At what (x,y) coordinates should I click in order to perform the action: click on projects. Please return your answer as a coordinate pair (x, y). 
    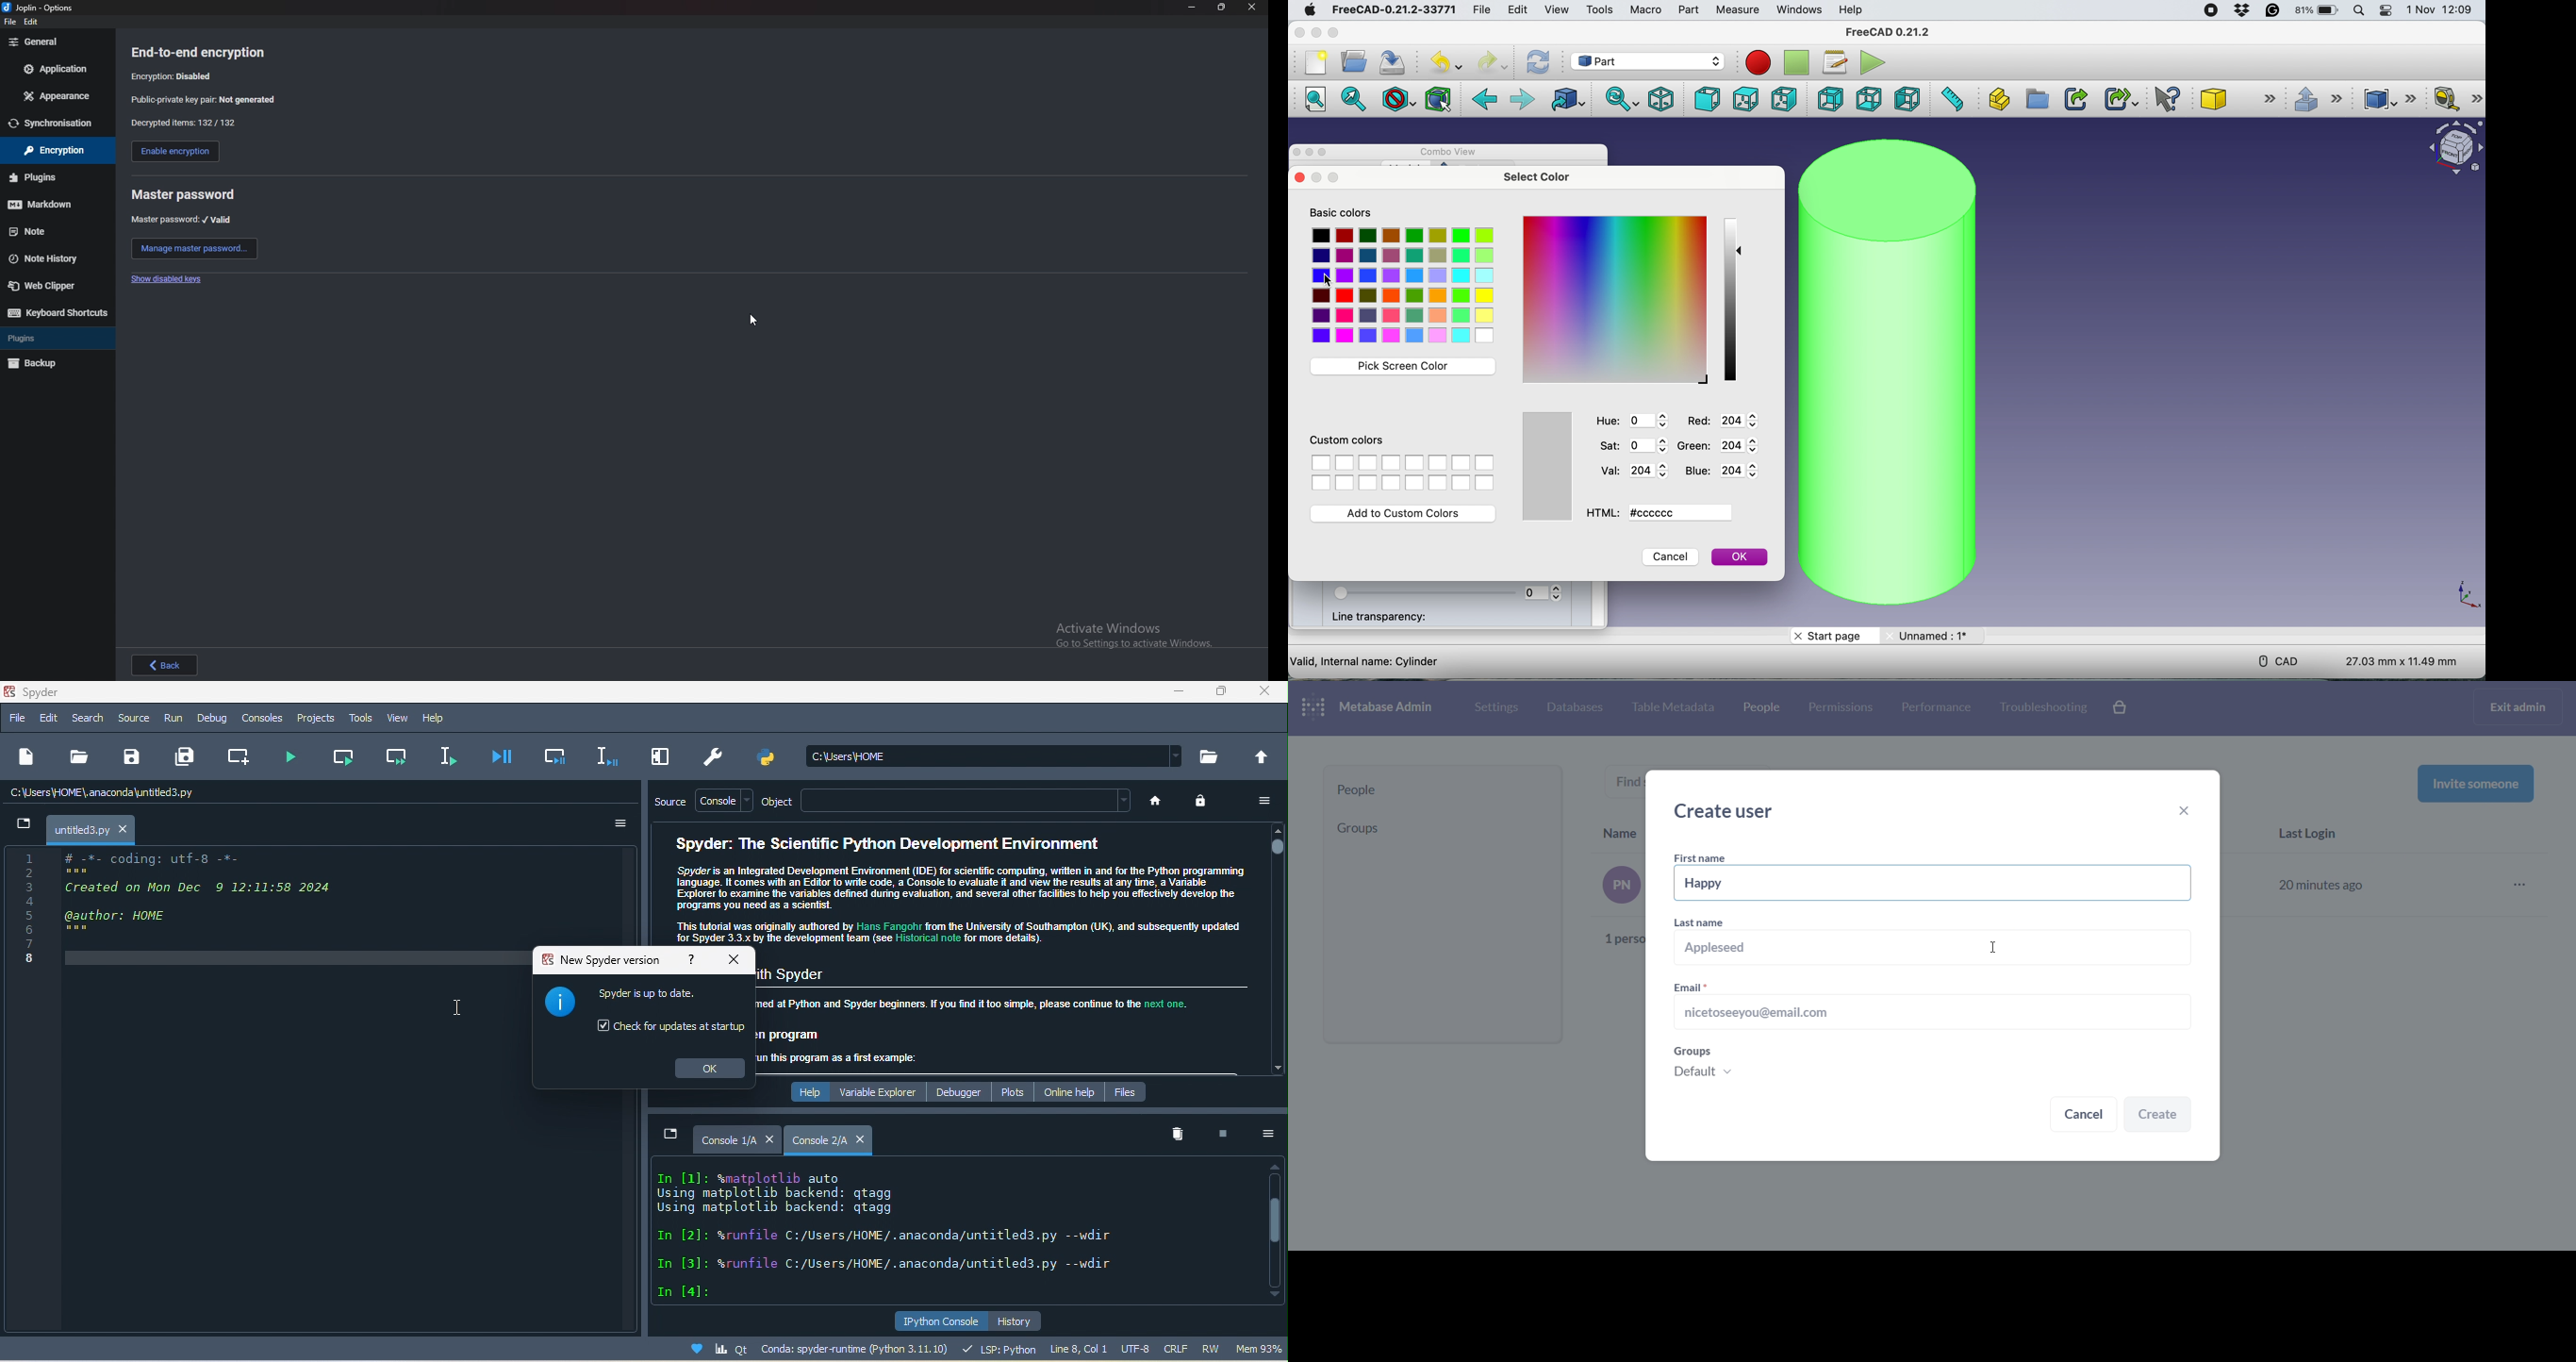
    Looking at the image, I should click on (319, 718).